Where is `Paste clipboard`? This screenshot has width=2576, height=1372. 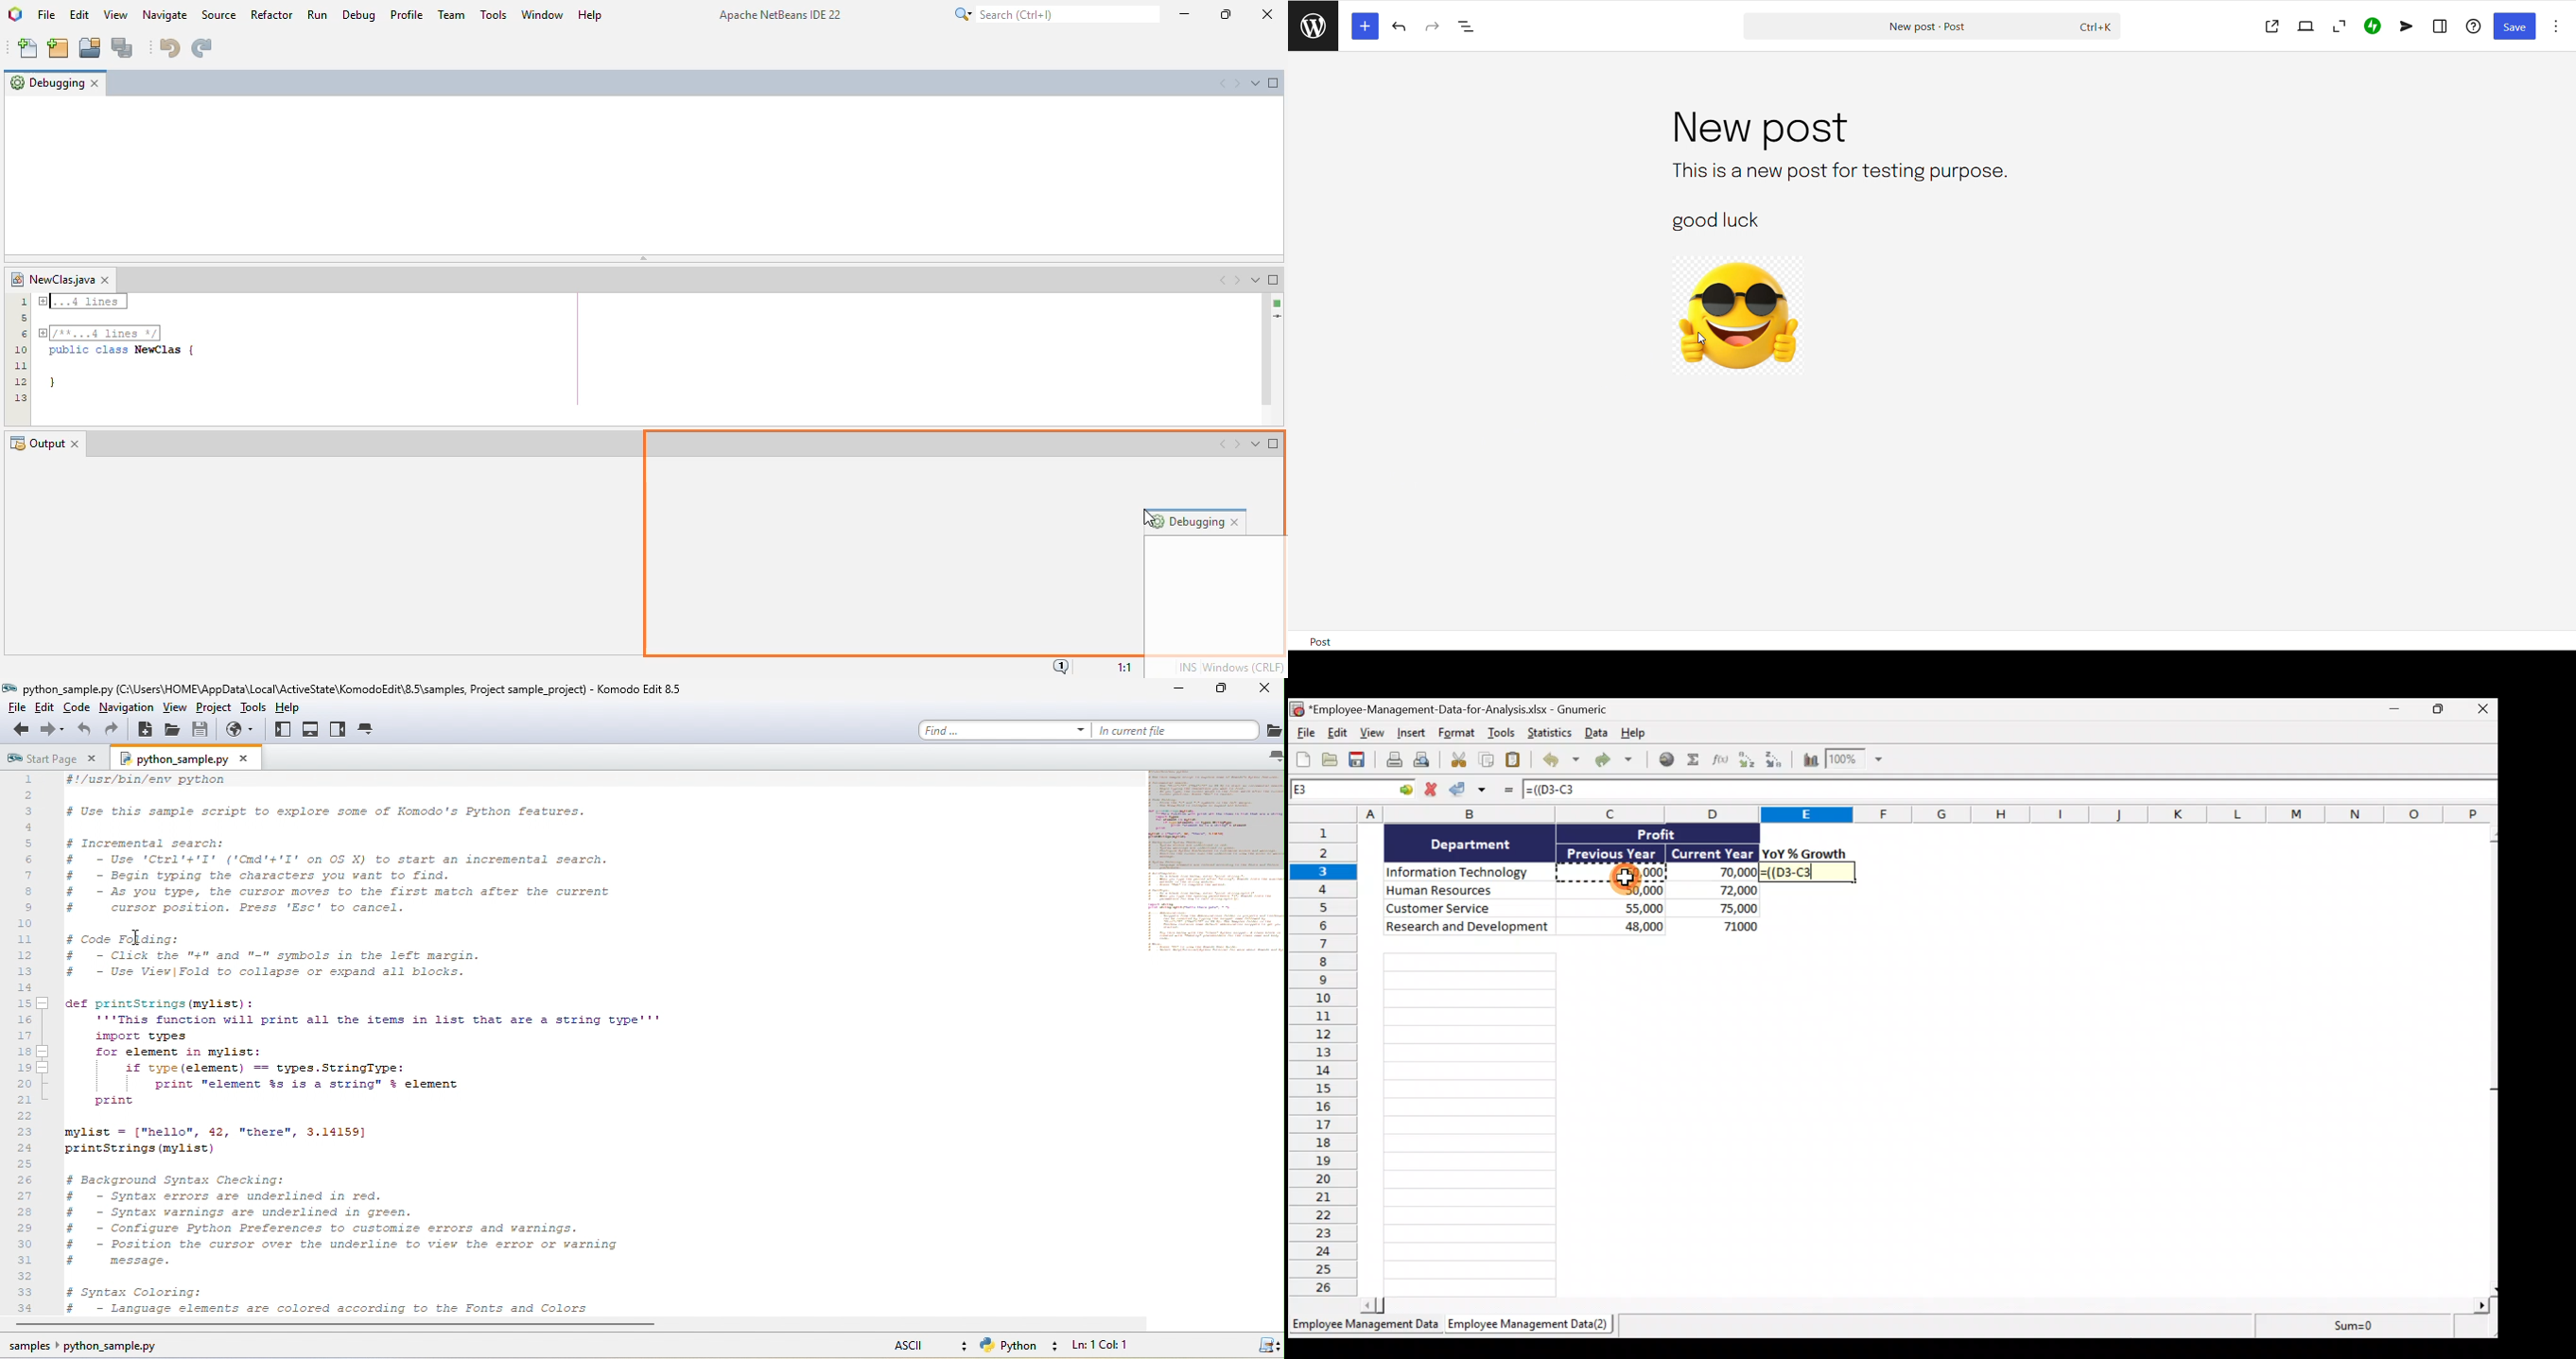
Paste clipboard is located at coordinates (1516, 761).